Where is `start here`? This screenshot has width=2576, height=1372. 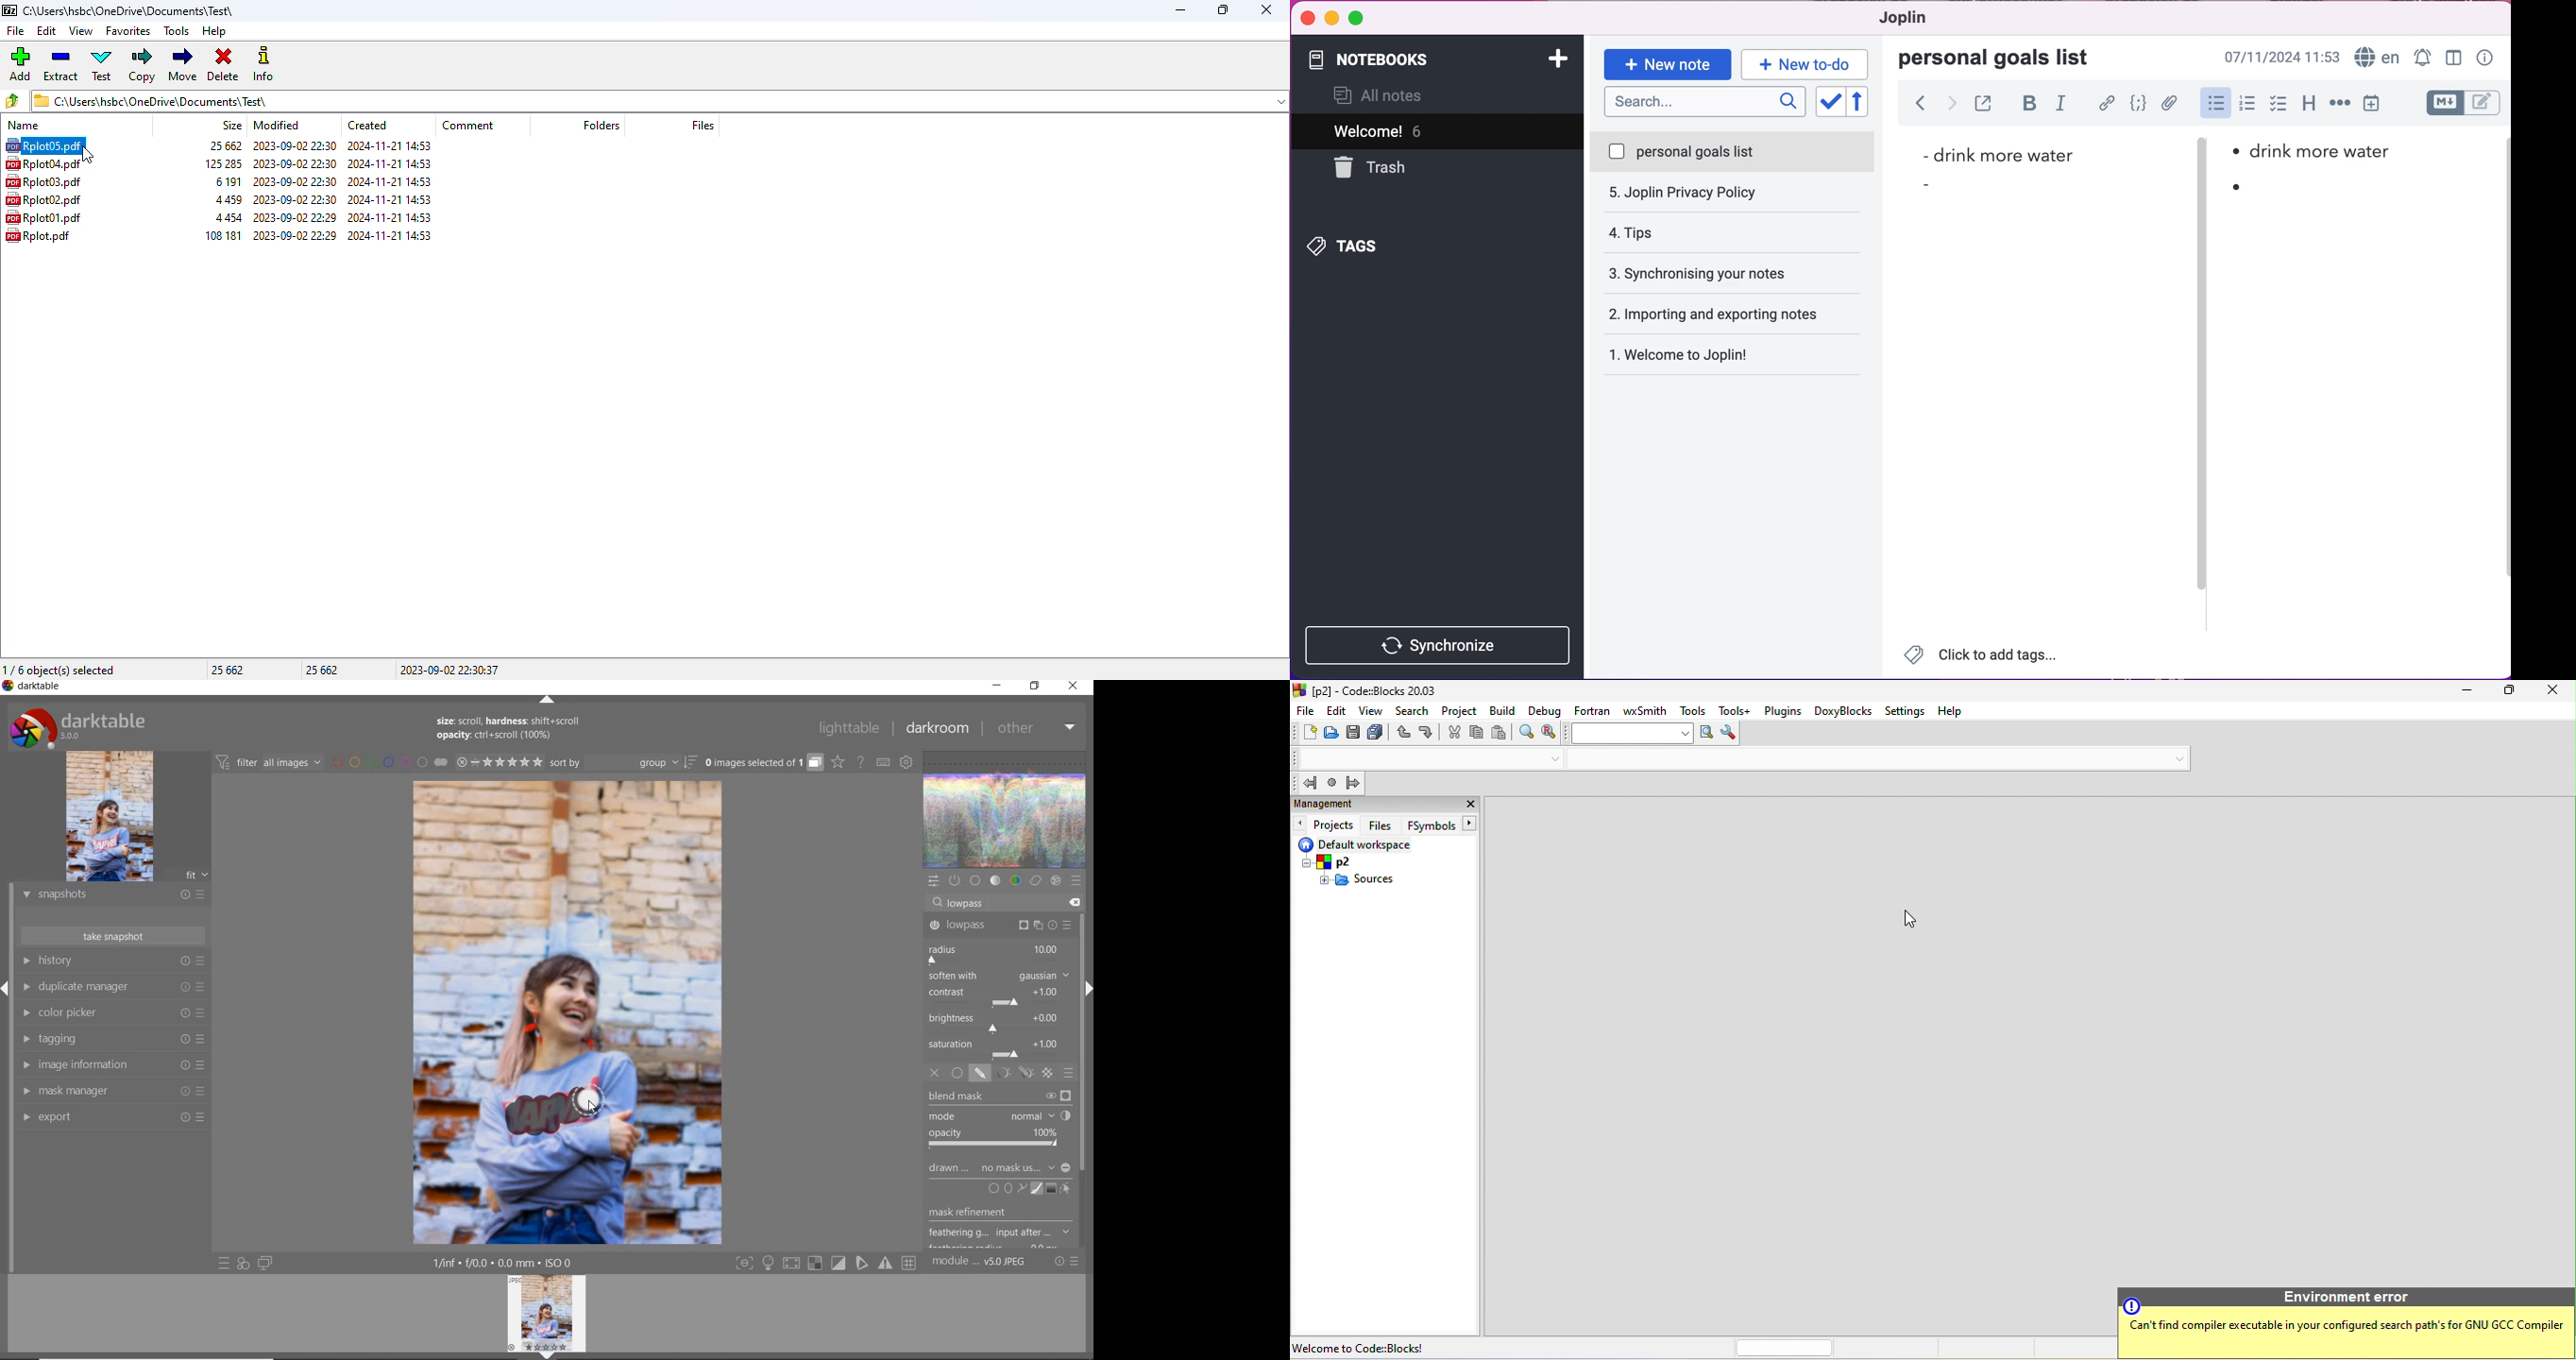
start here is located at coordinates (1512, 809).